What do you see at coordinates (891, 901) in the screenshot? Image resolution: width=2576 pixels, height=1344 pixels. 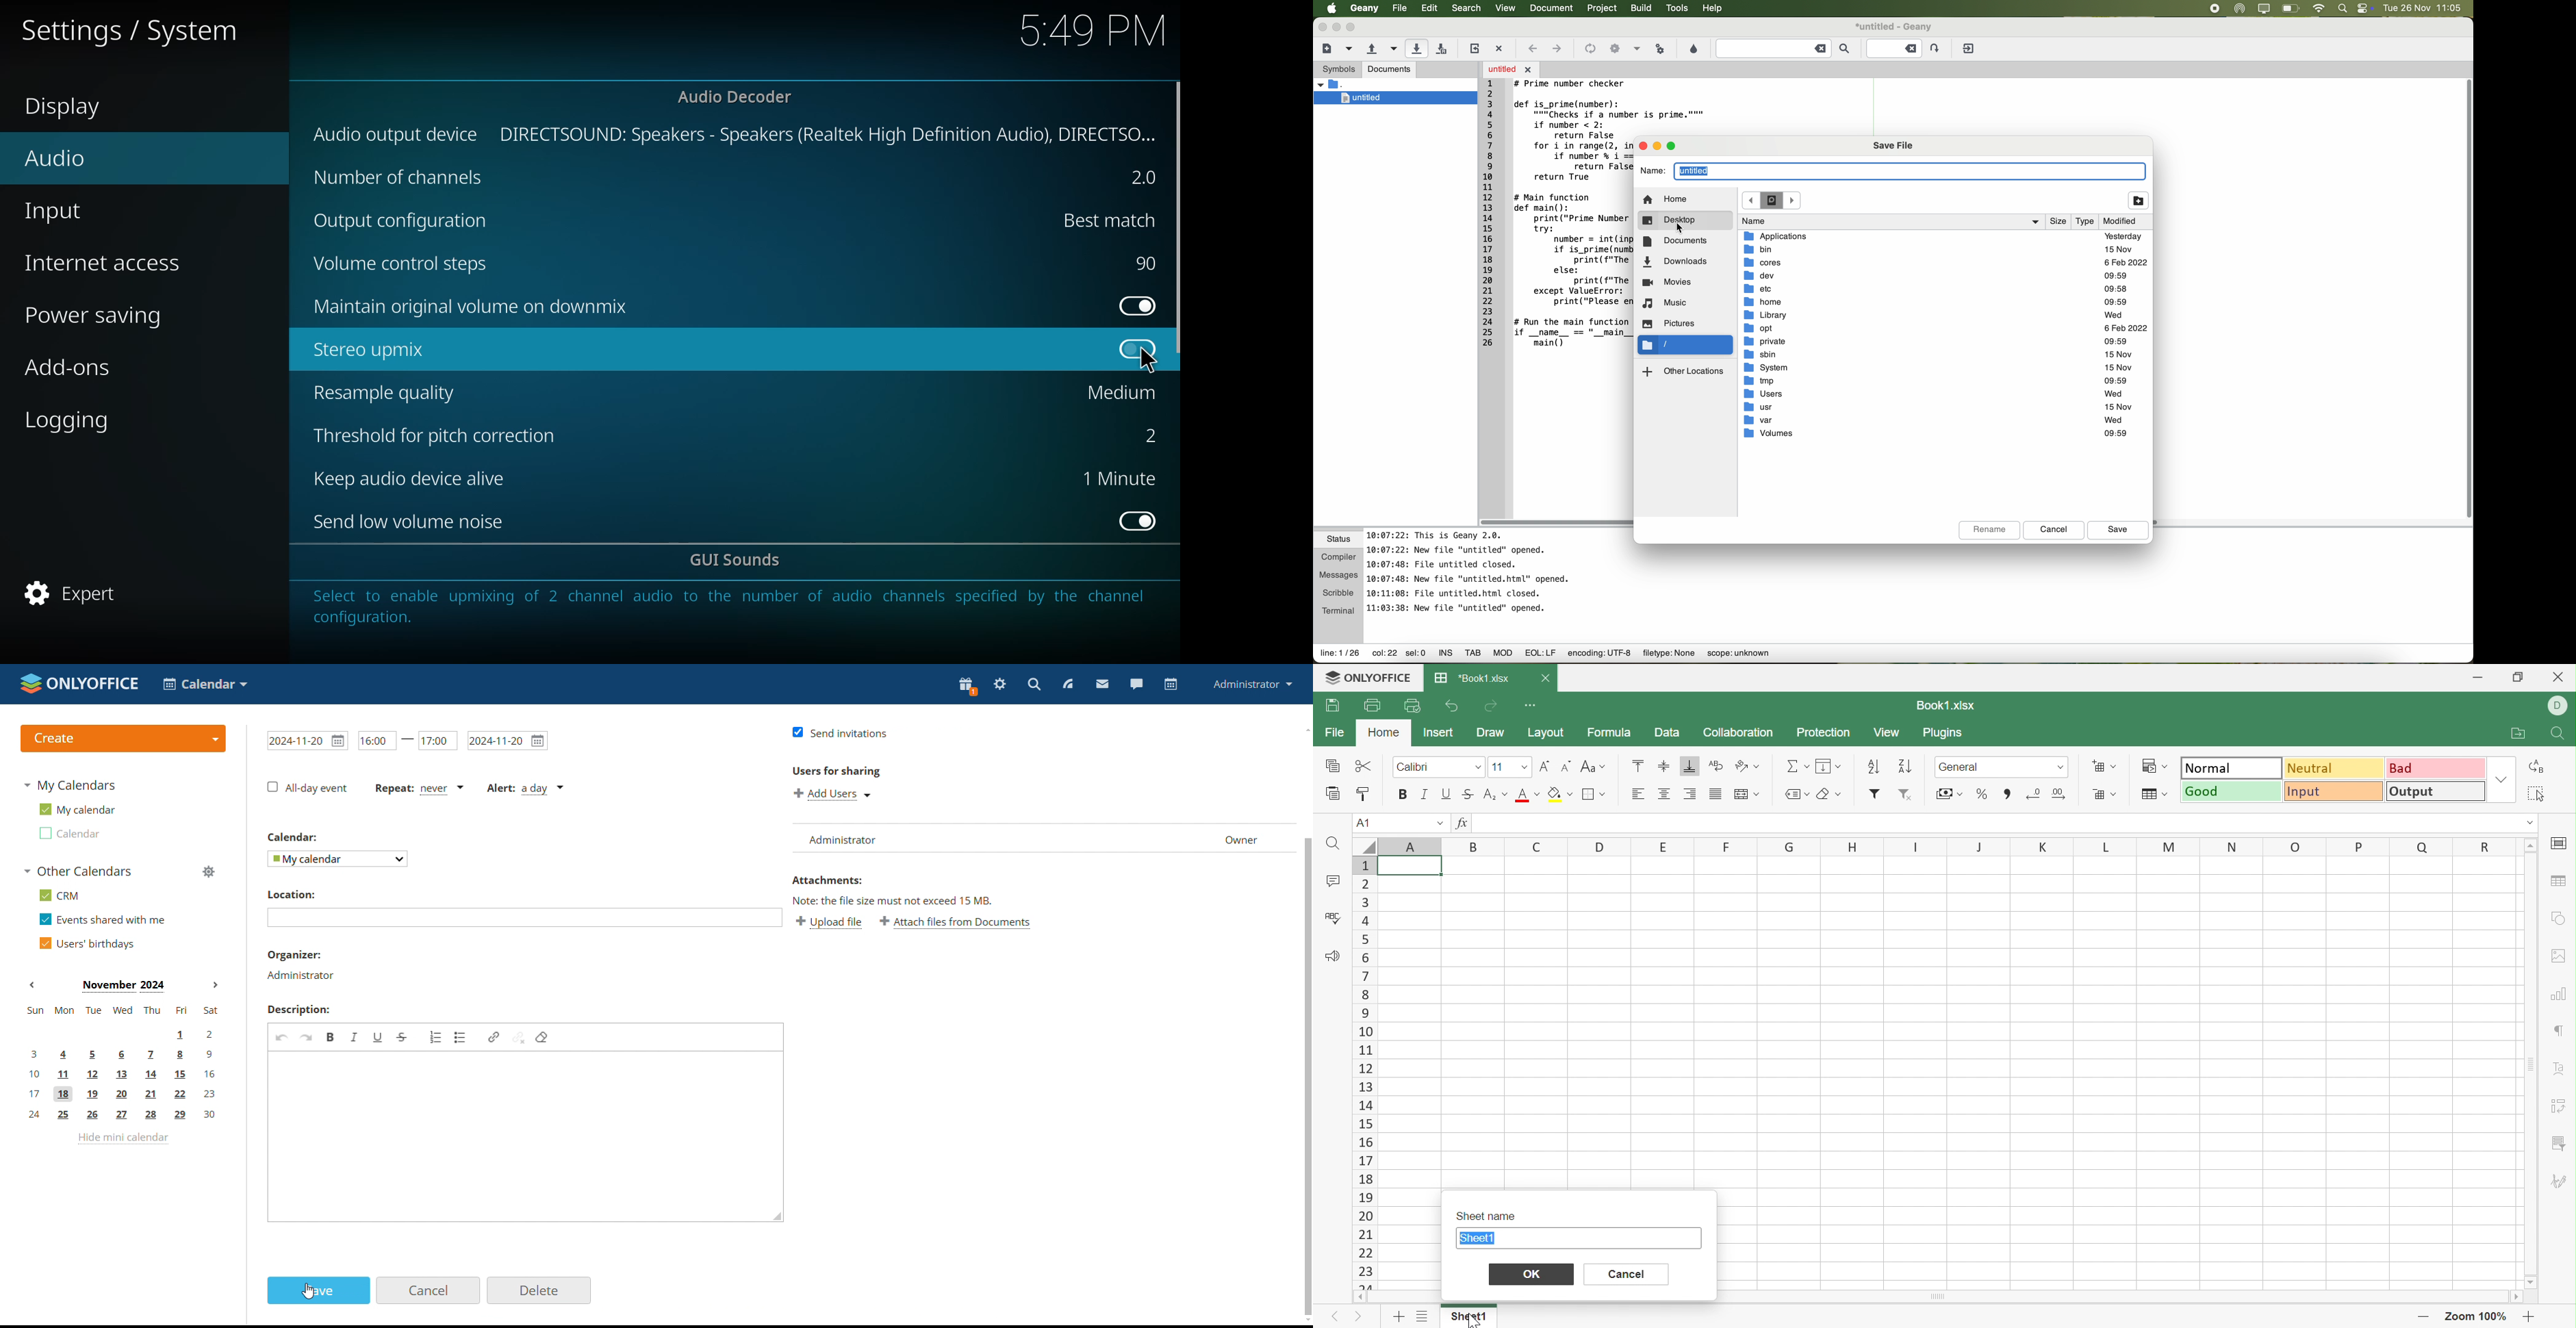 I see `note: the file size must not exceed 15 mb` at bounding box center [891, 901].